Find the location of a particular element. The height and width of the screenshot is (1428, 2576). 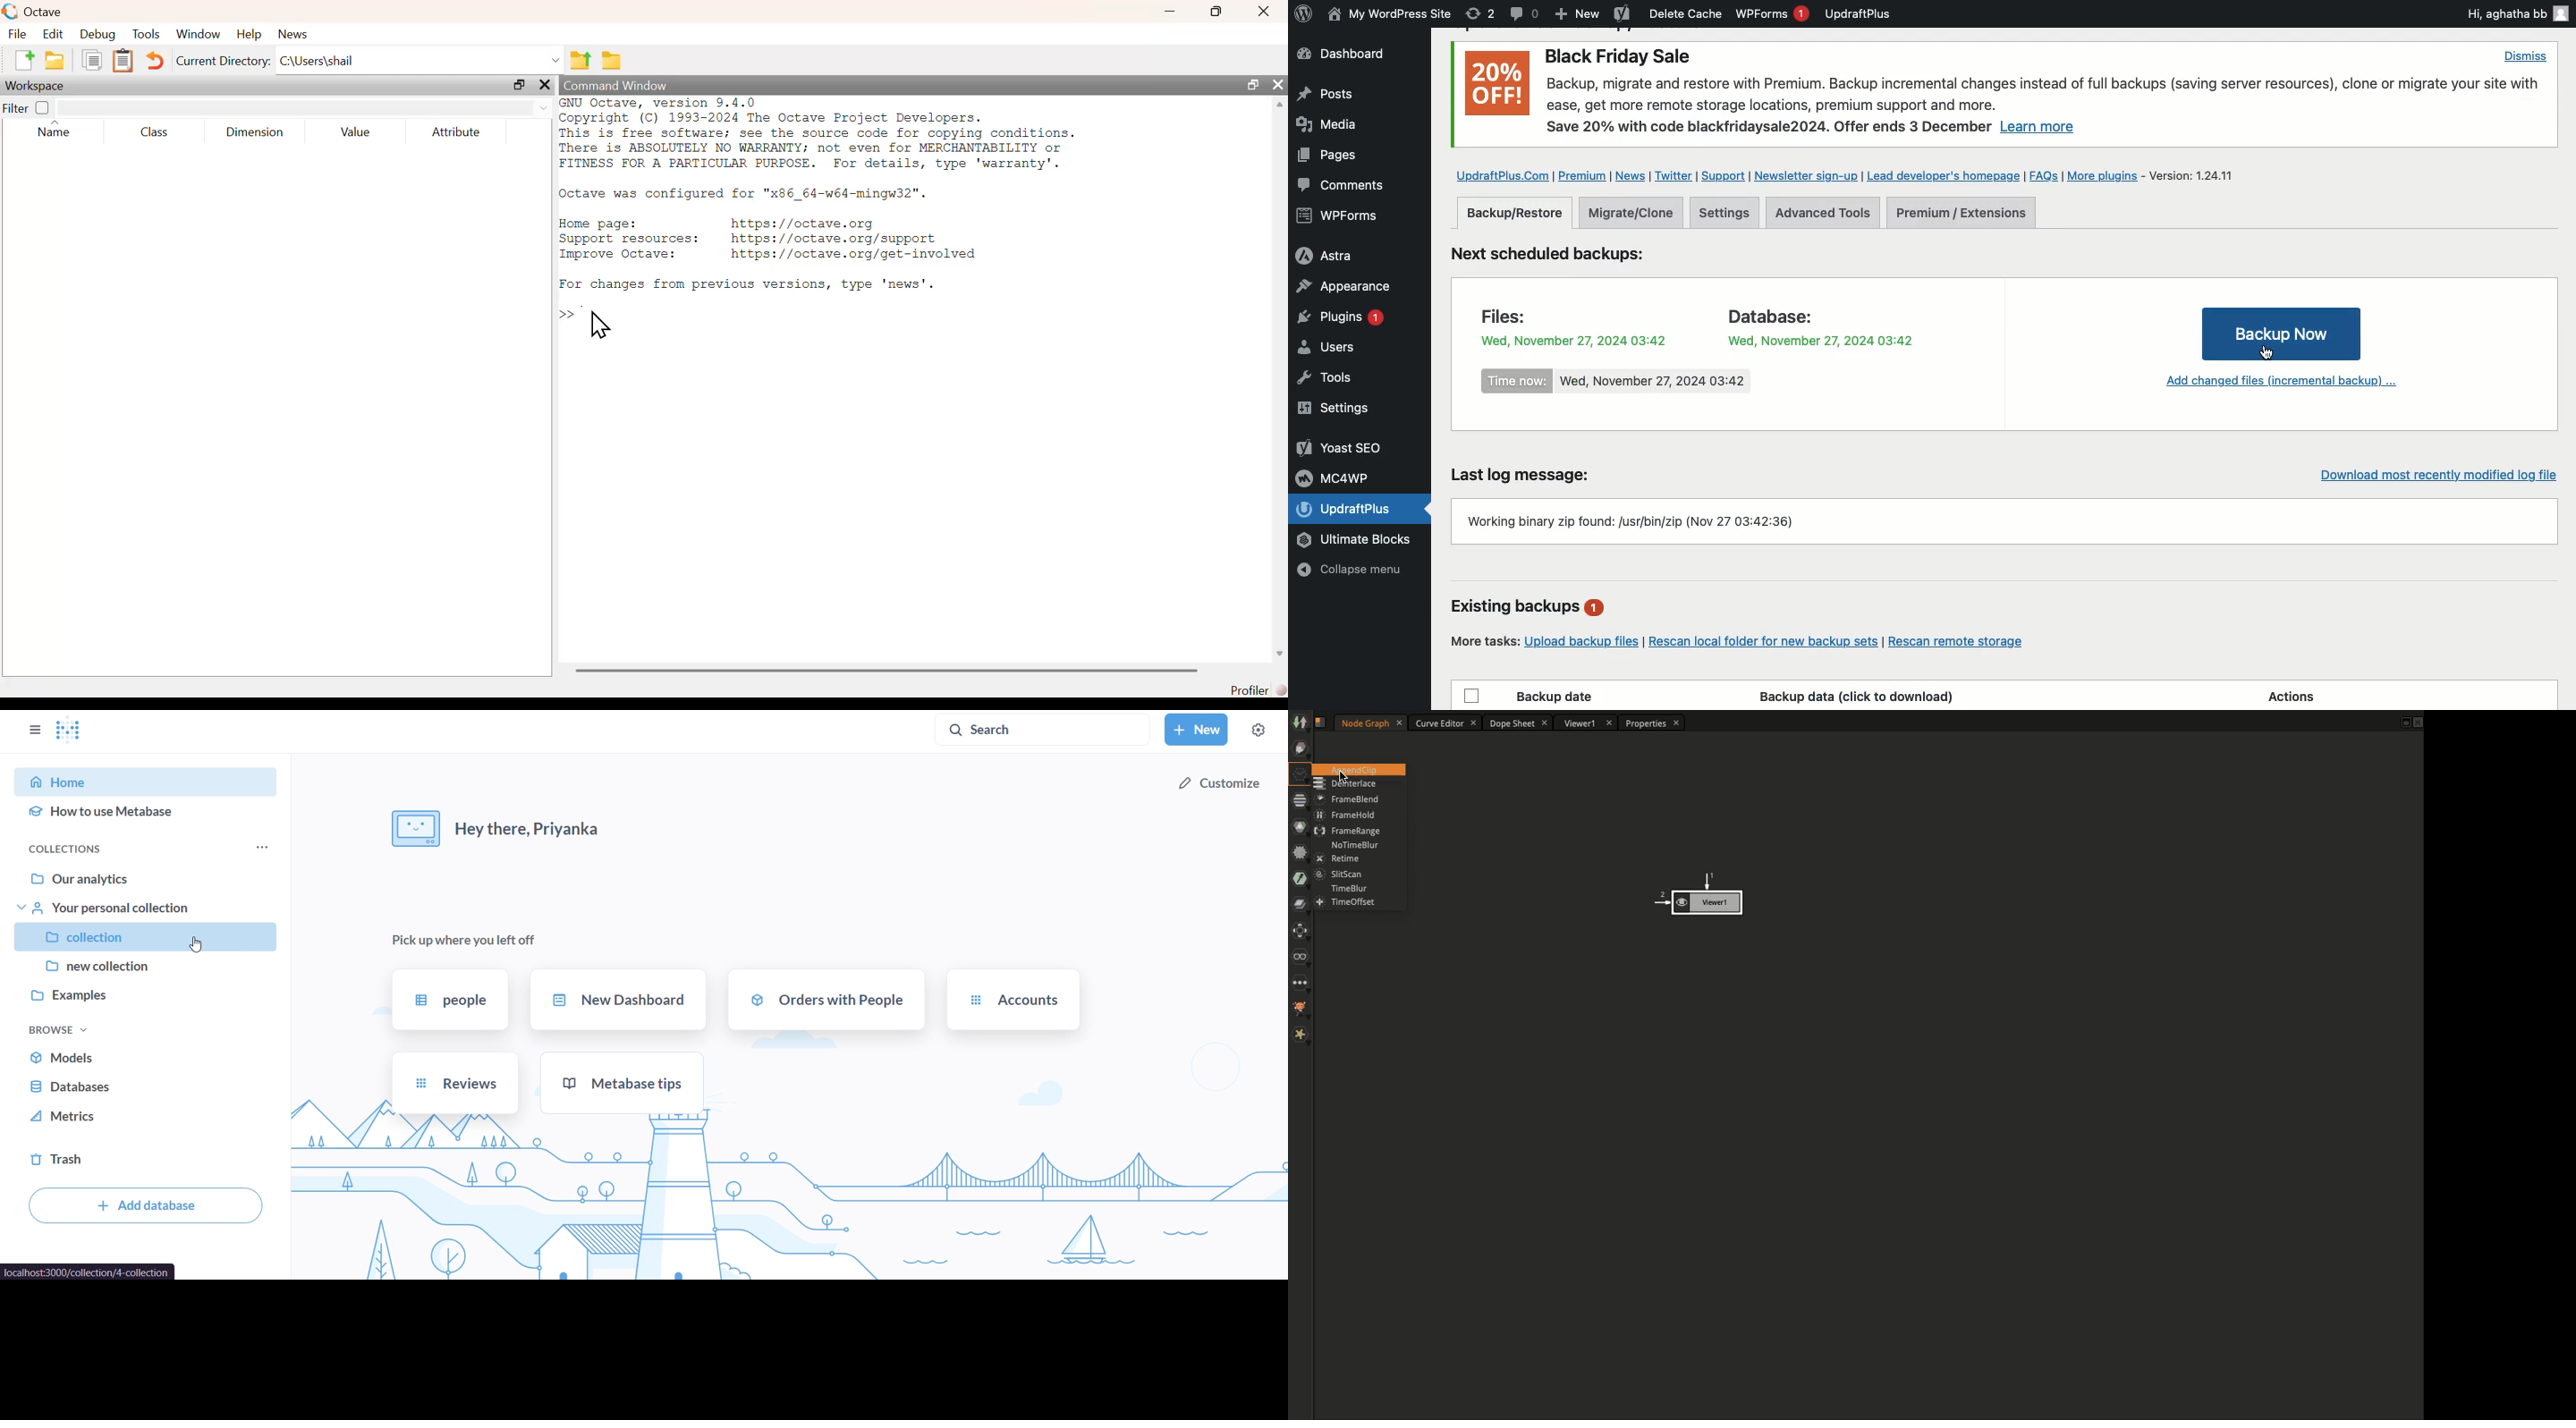

Dashboard is located at coordinates (1352, 55).